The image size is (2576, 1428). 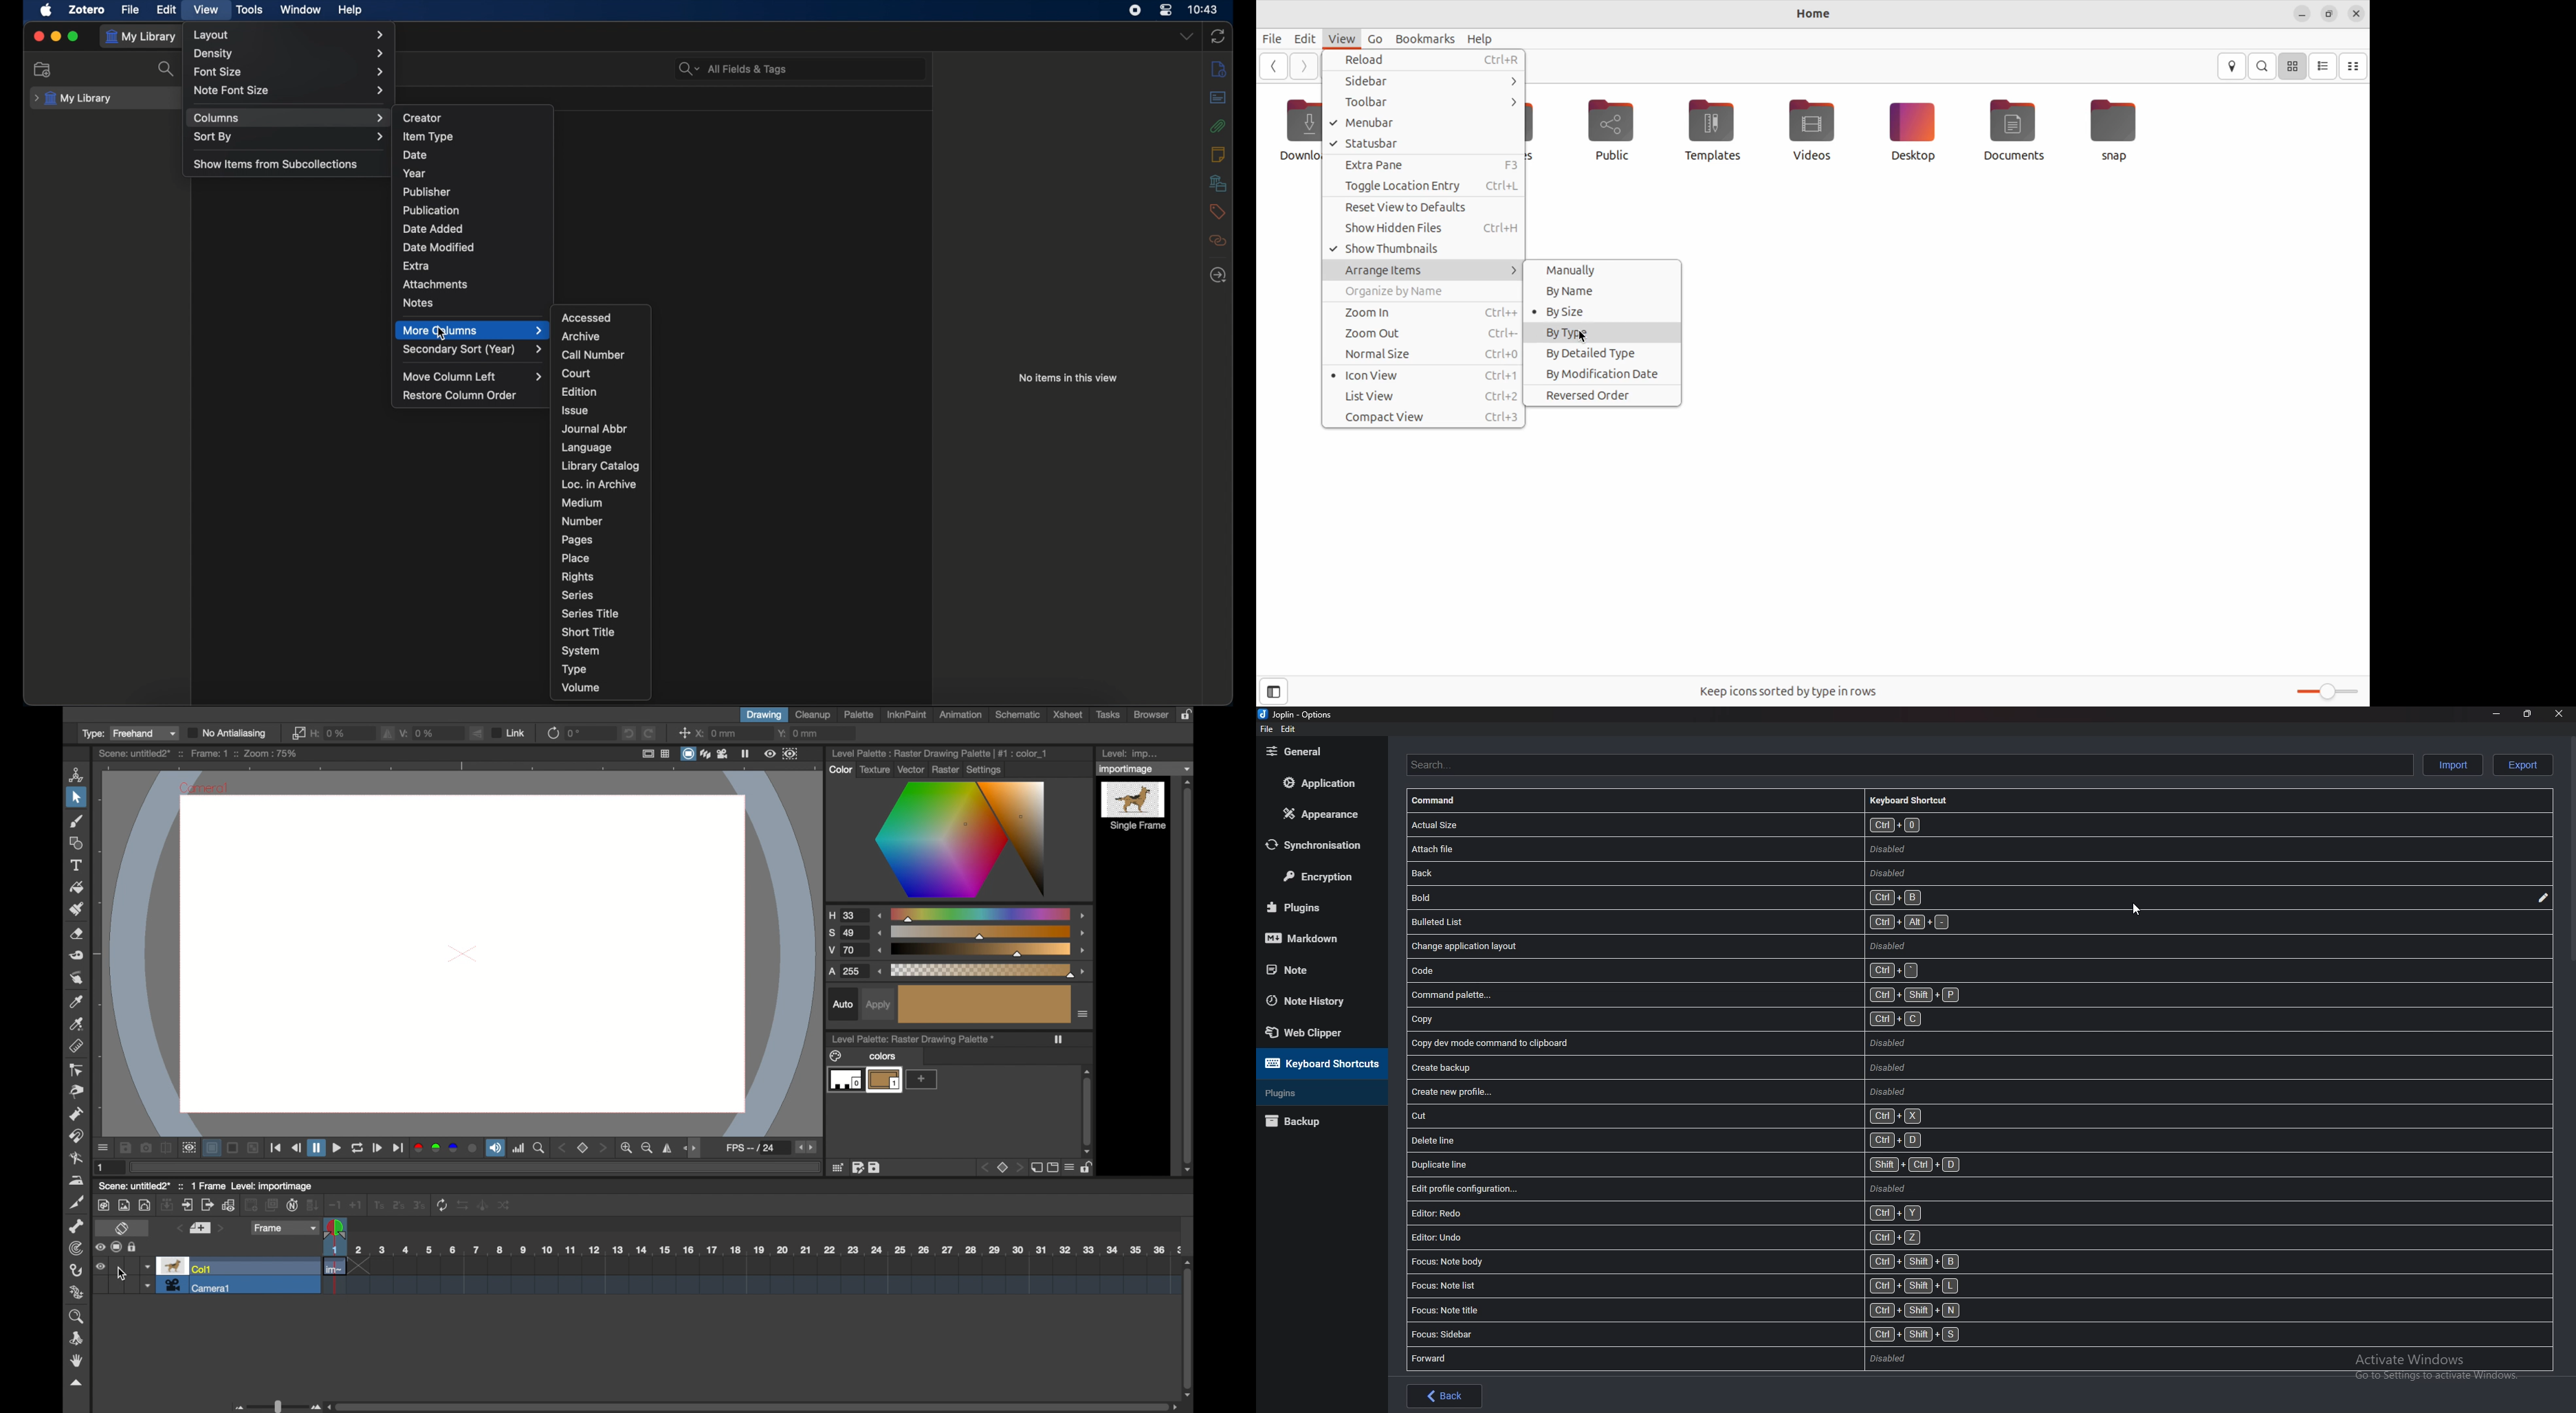 I want to click on extra, so click(x=417, y=265).